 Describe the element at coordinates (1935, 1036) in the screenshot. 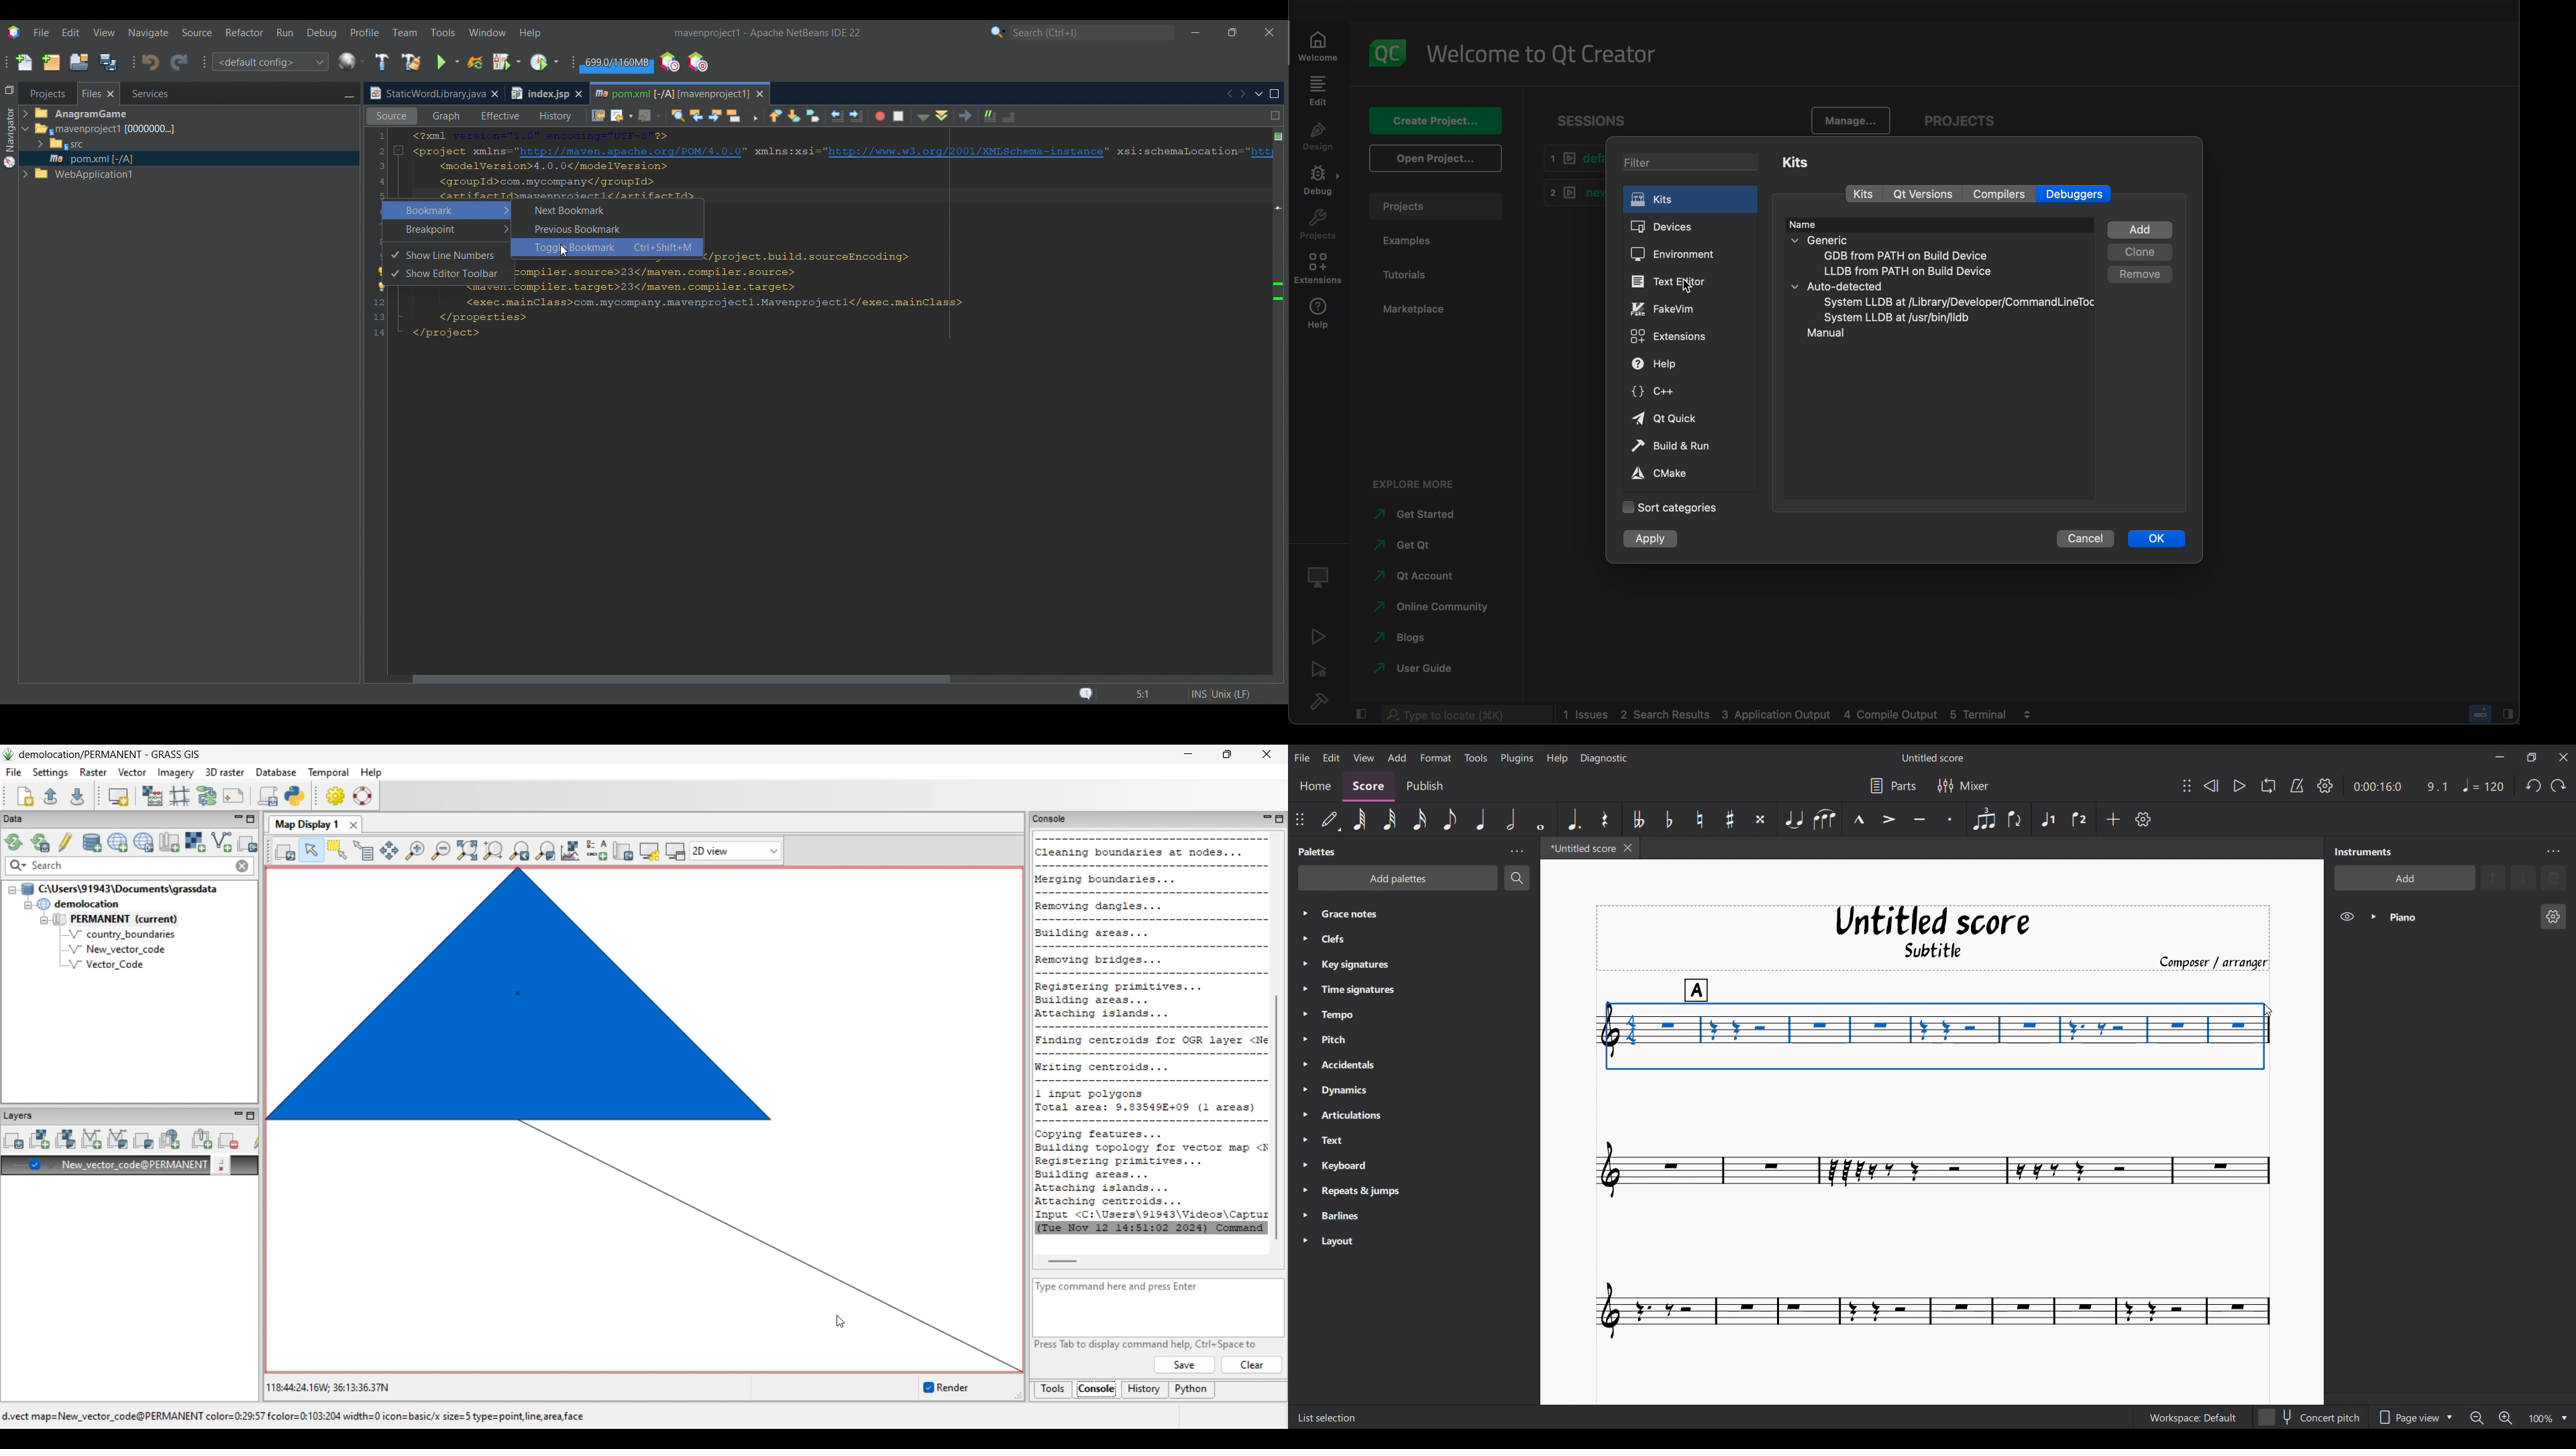

I see `Cursor selecting notes` at that location.